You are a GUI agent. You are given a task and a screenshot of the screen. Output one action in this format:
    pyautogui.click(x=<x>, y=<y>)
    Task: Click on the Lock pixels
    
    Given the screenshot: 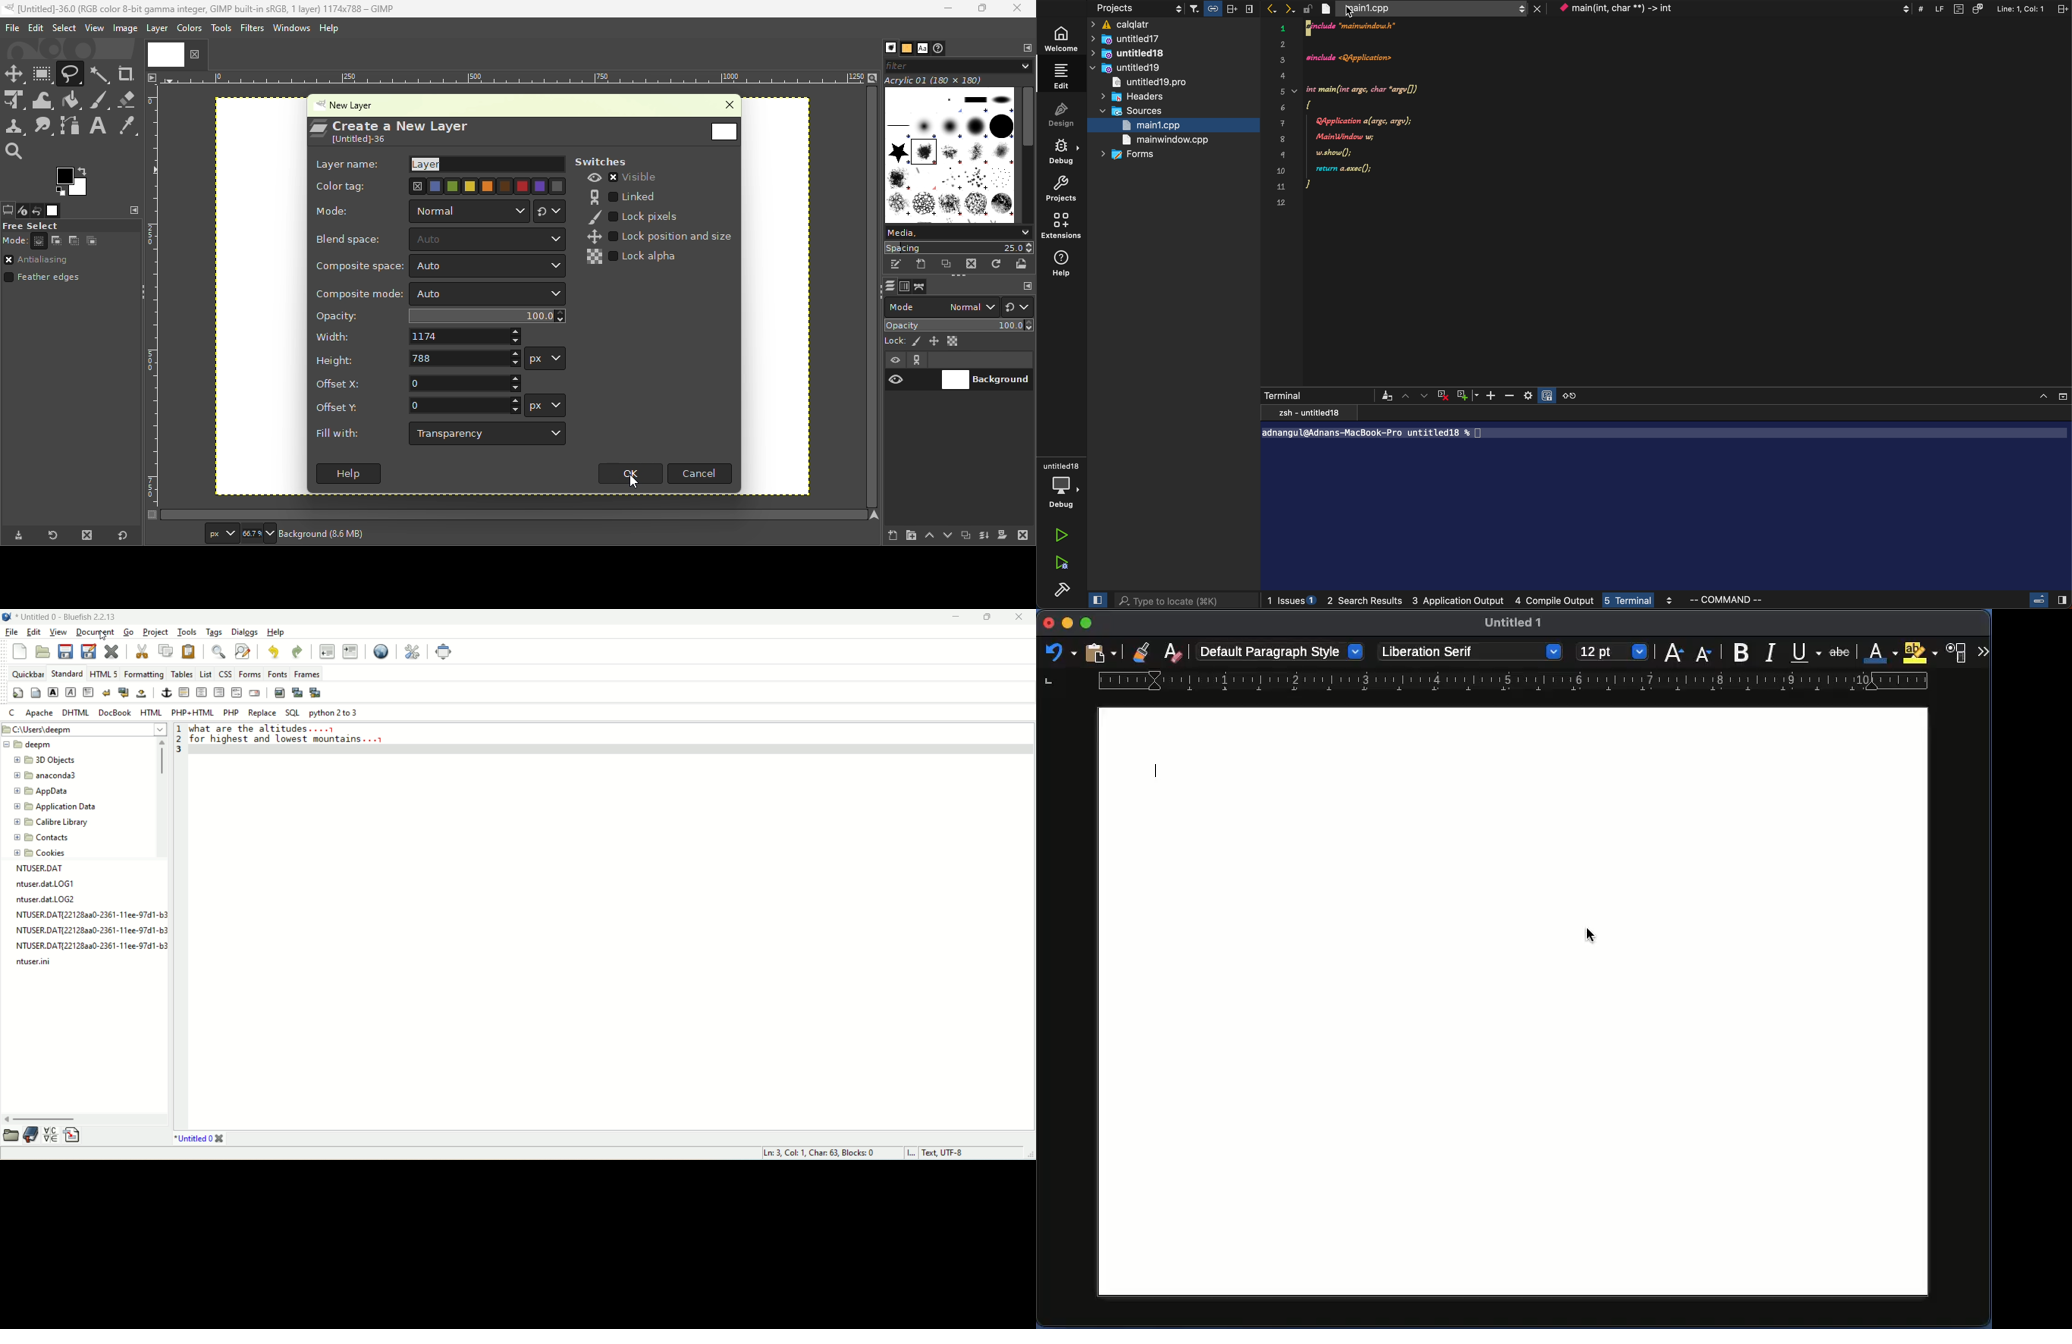 What is the action you would take?
    pyautogui.click(x=636, y=216)
    